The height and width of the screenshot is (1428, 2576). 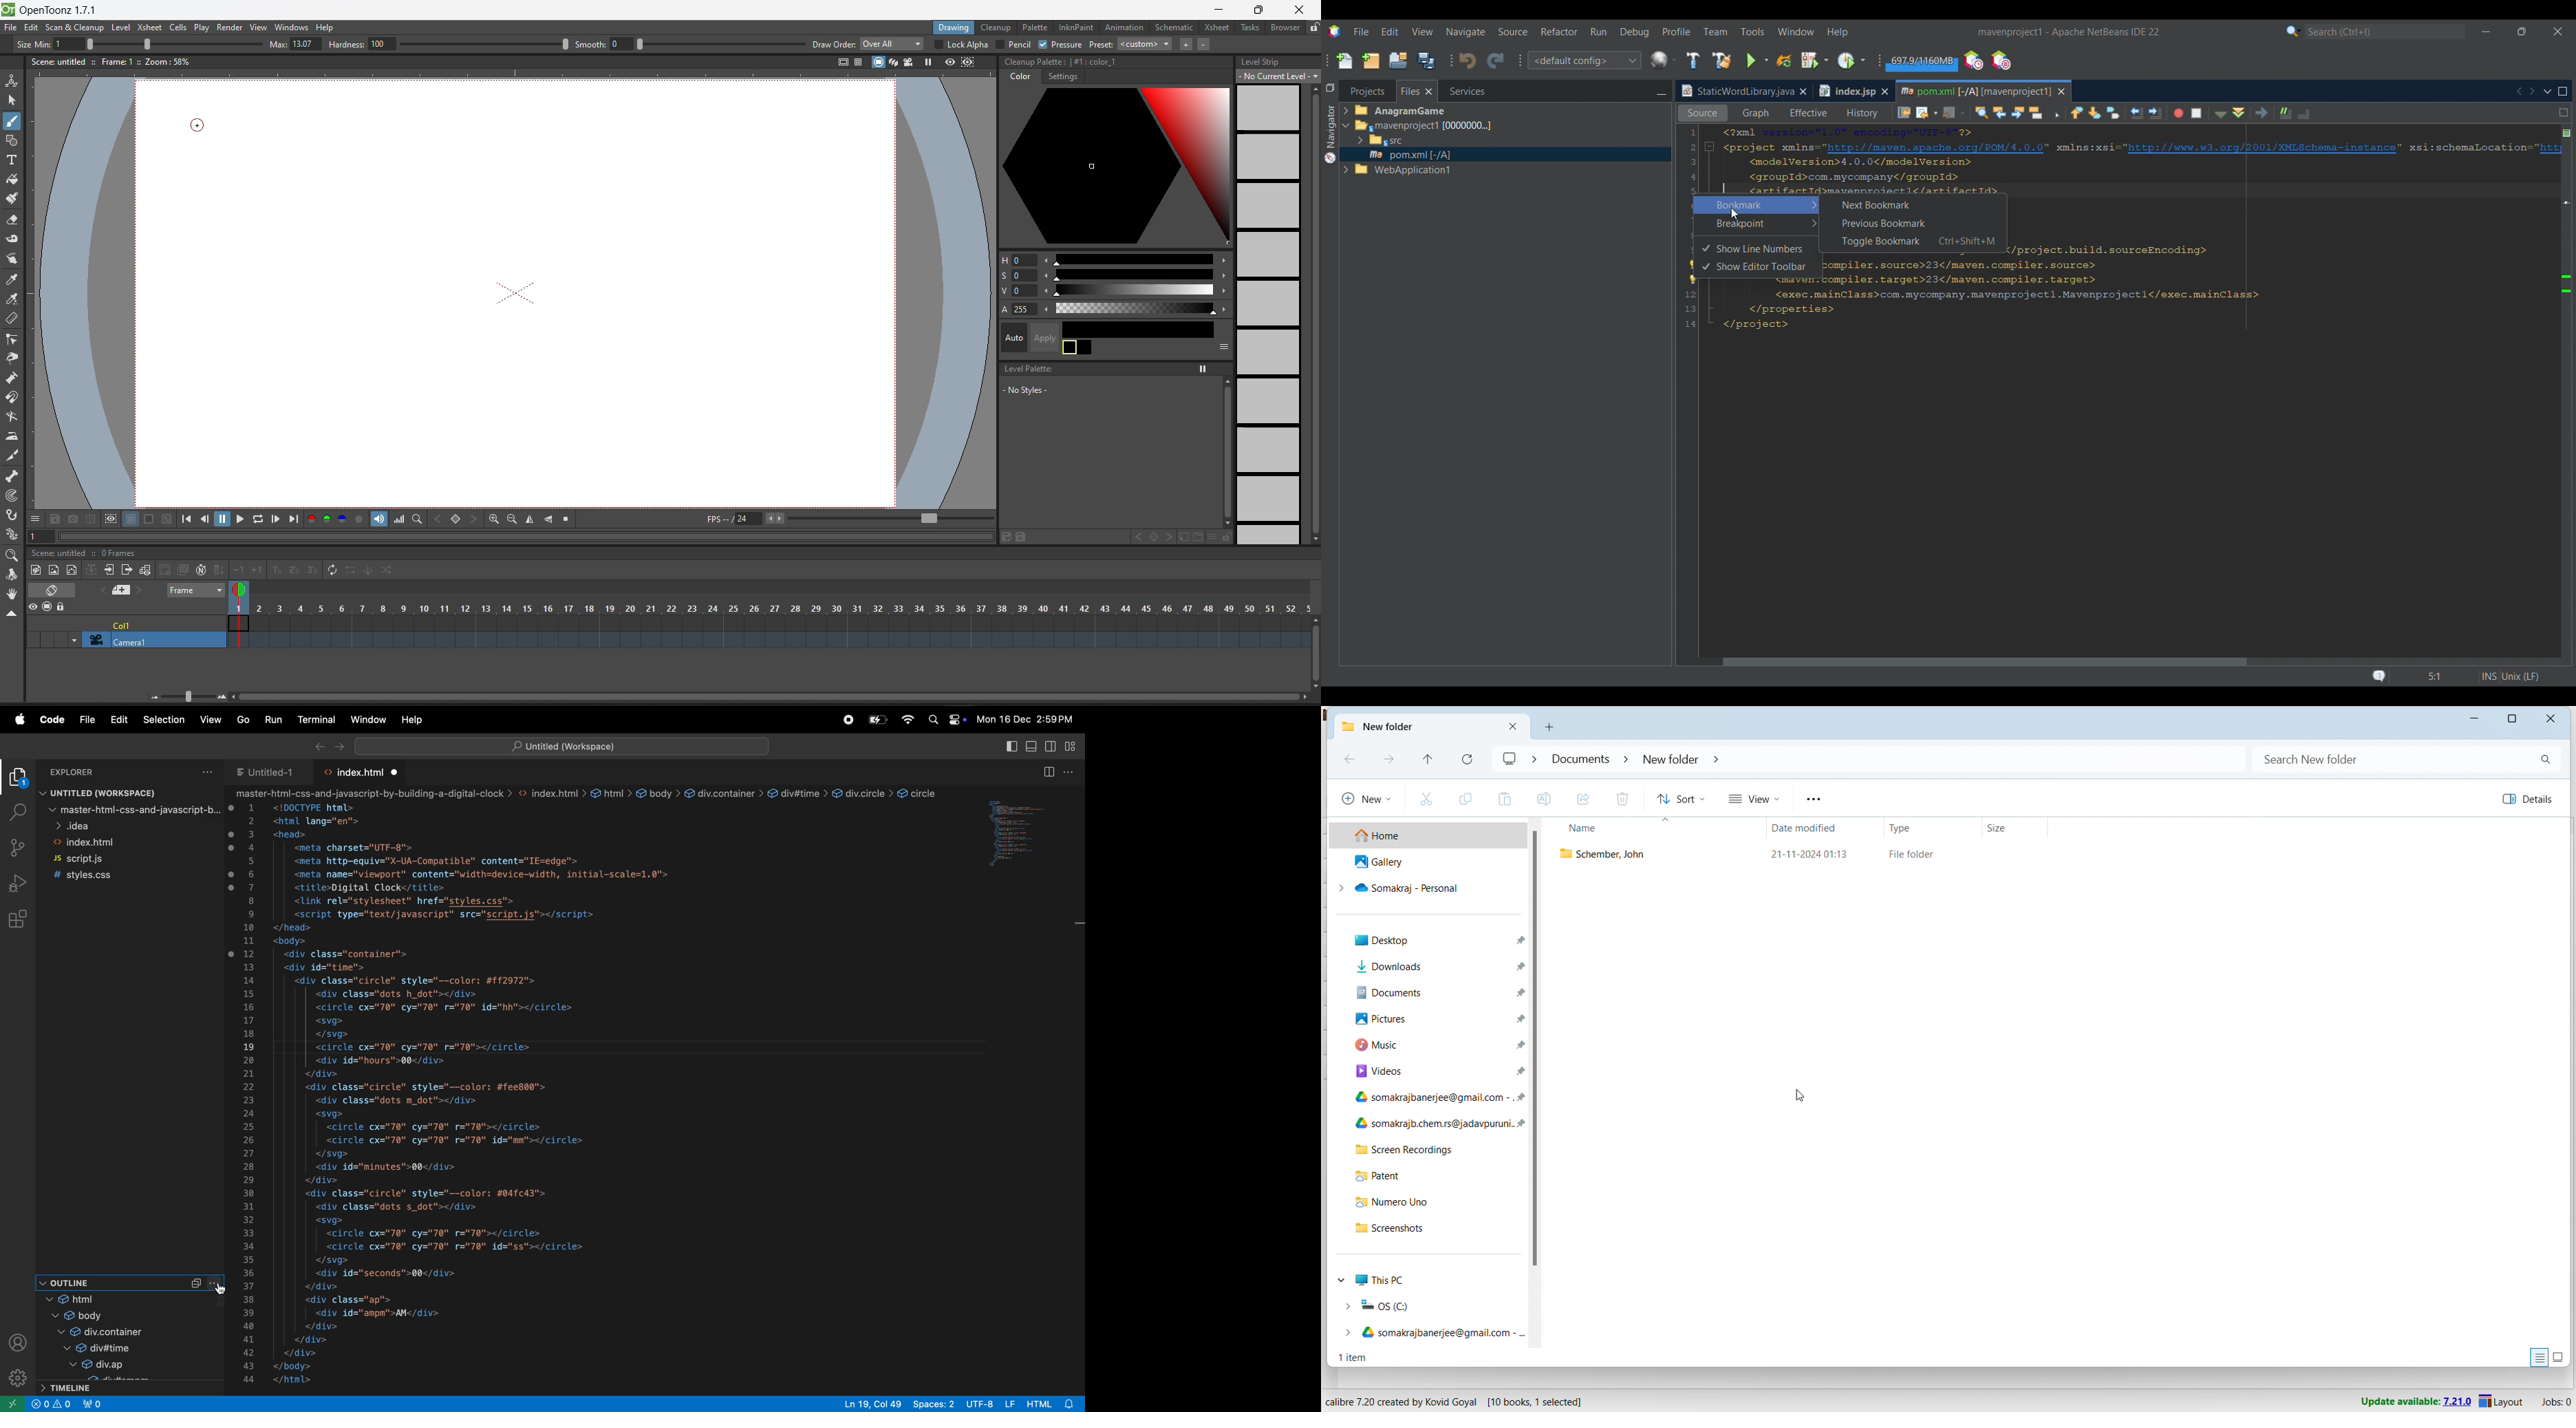 I want to click on This PC, so click(x=1382, y=1279).